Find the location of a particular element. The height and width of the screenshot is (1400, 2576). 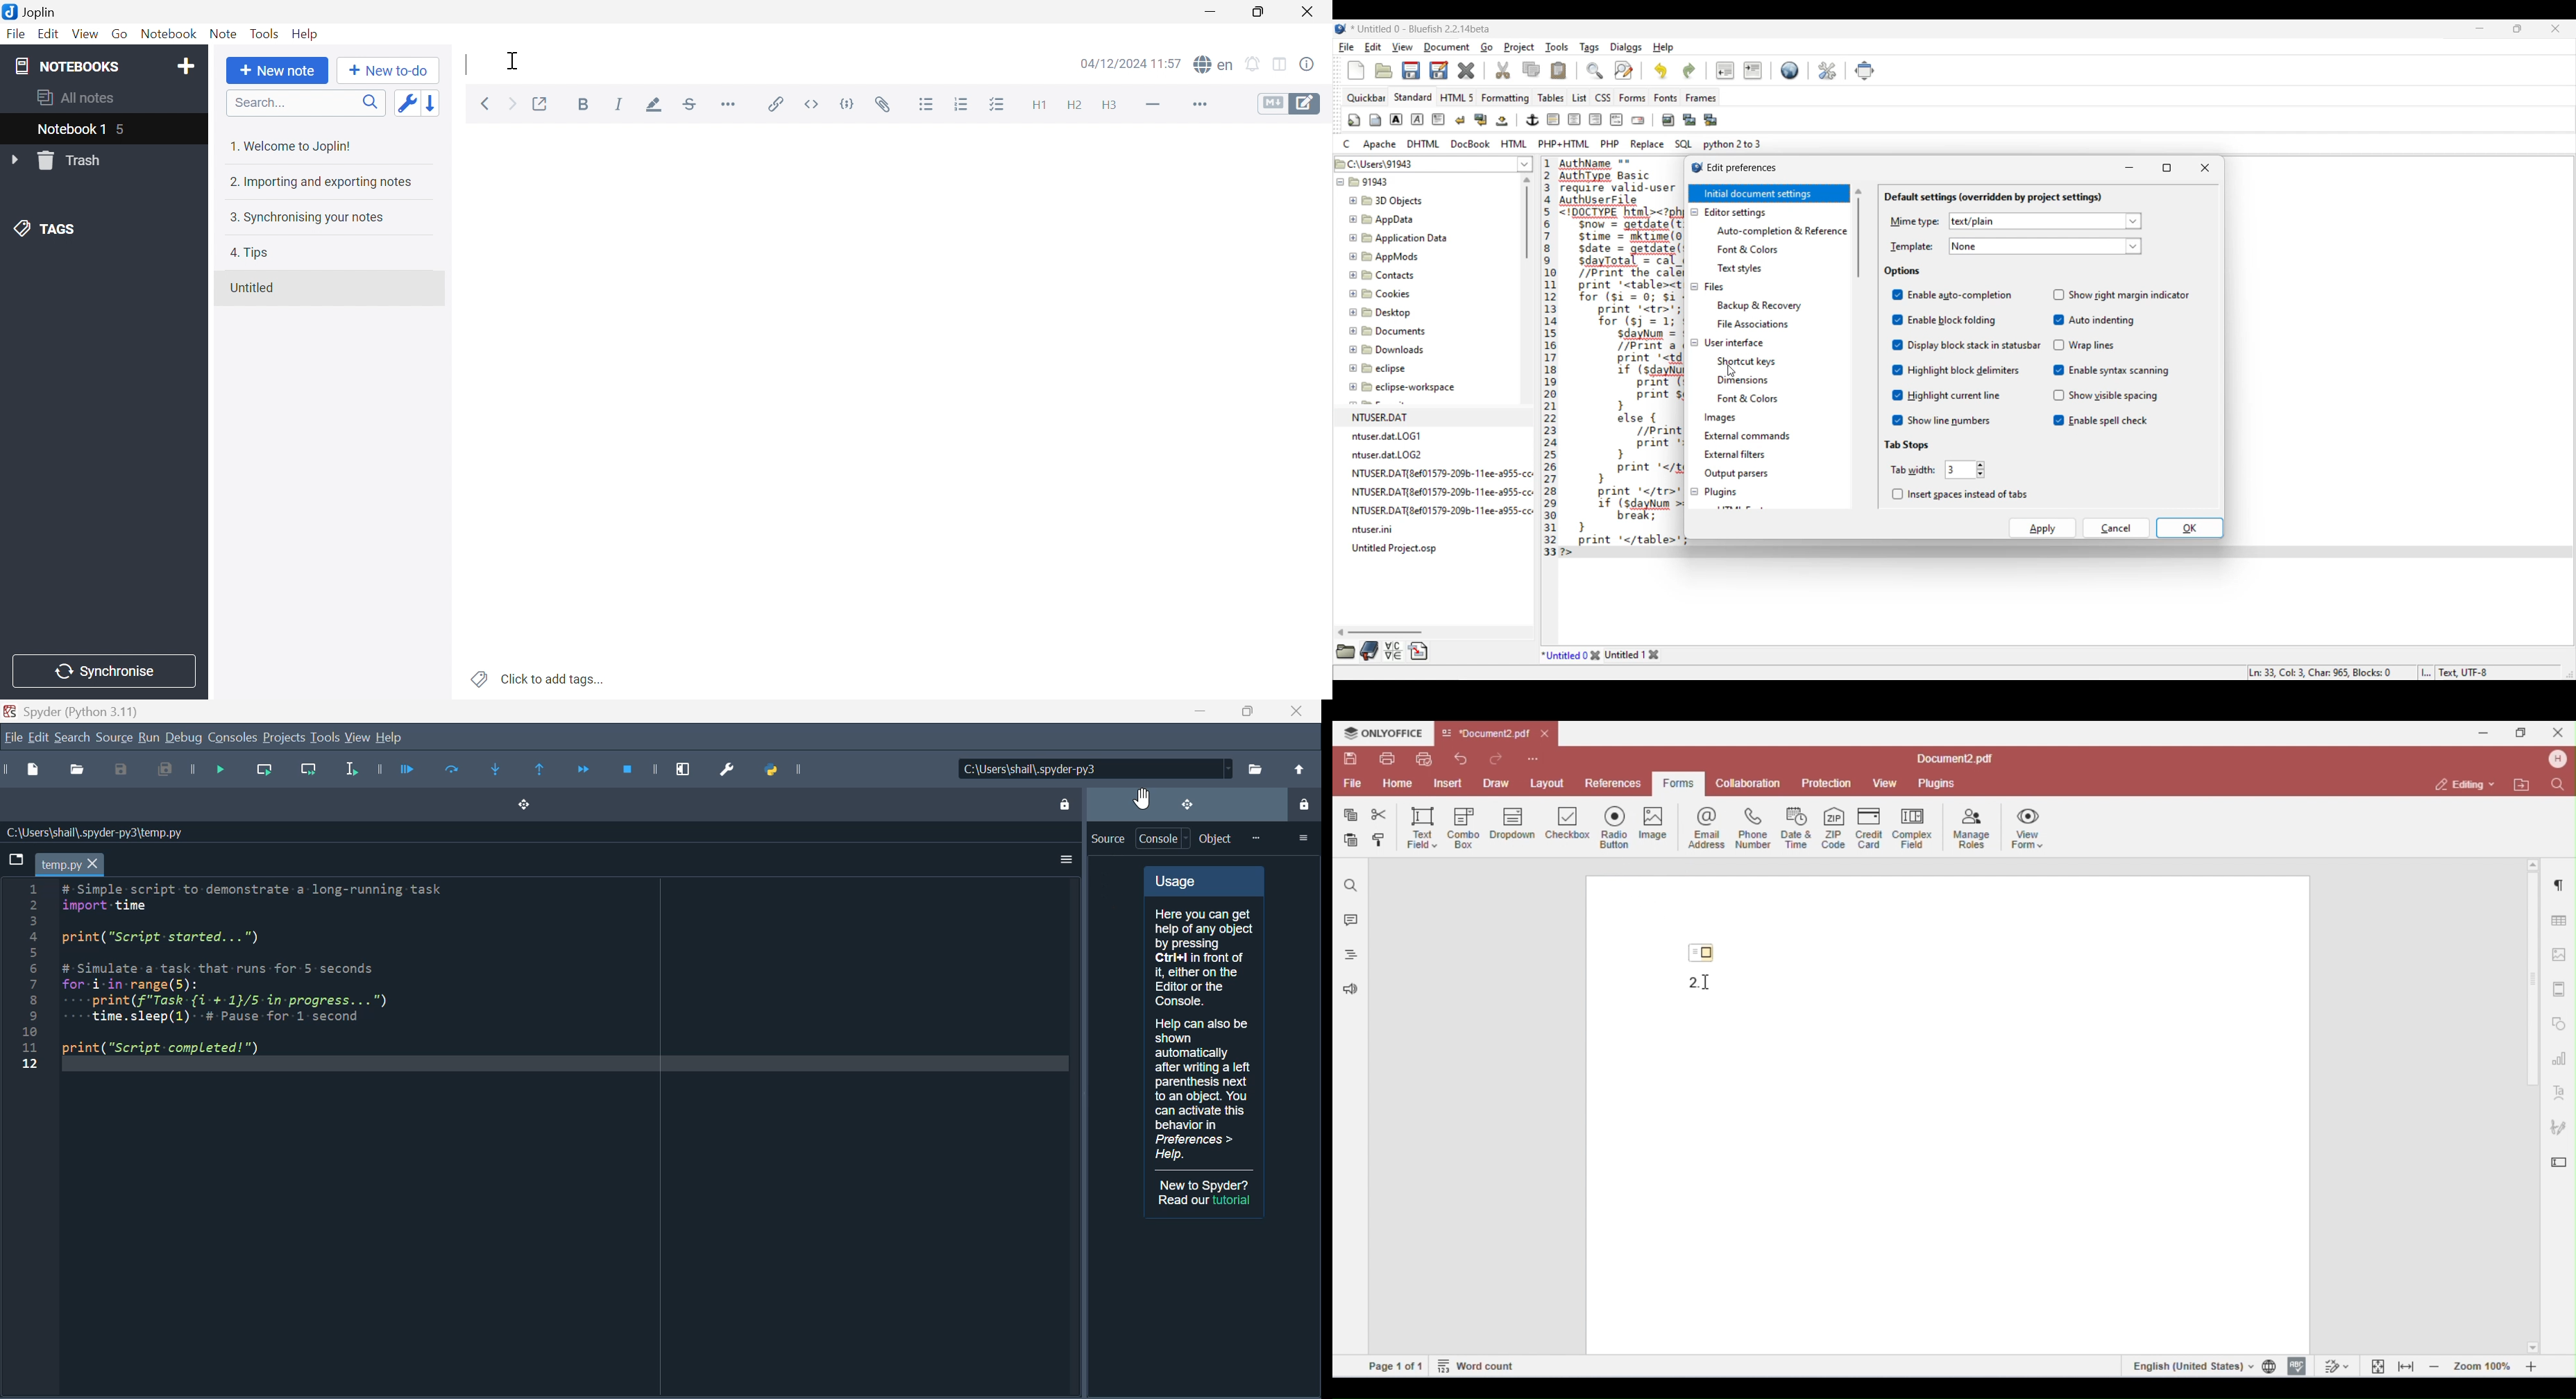

New note is located at coordinates (277, 71).